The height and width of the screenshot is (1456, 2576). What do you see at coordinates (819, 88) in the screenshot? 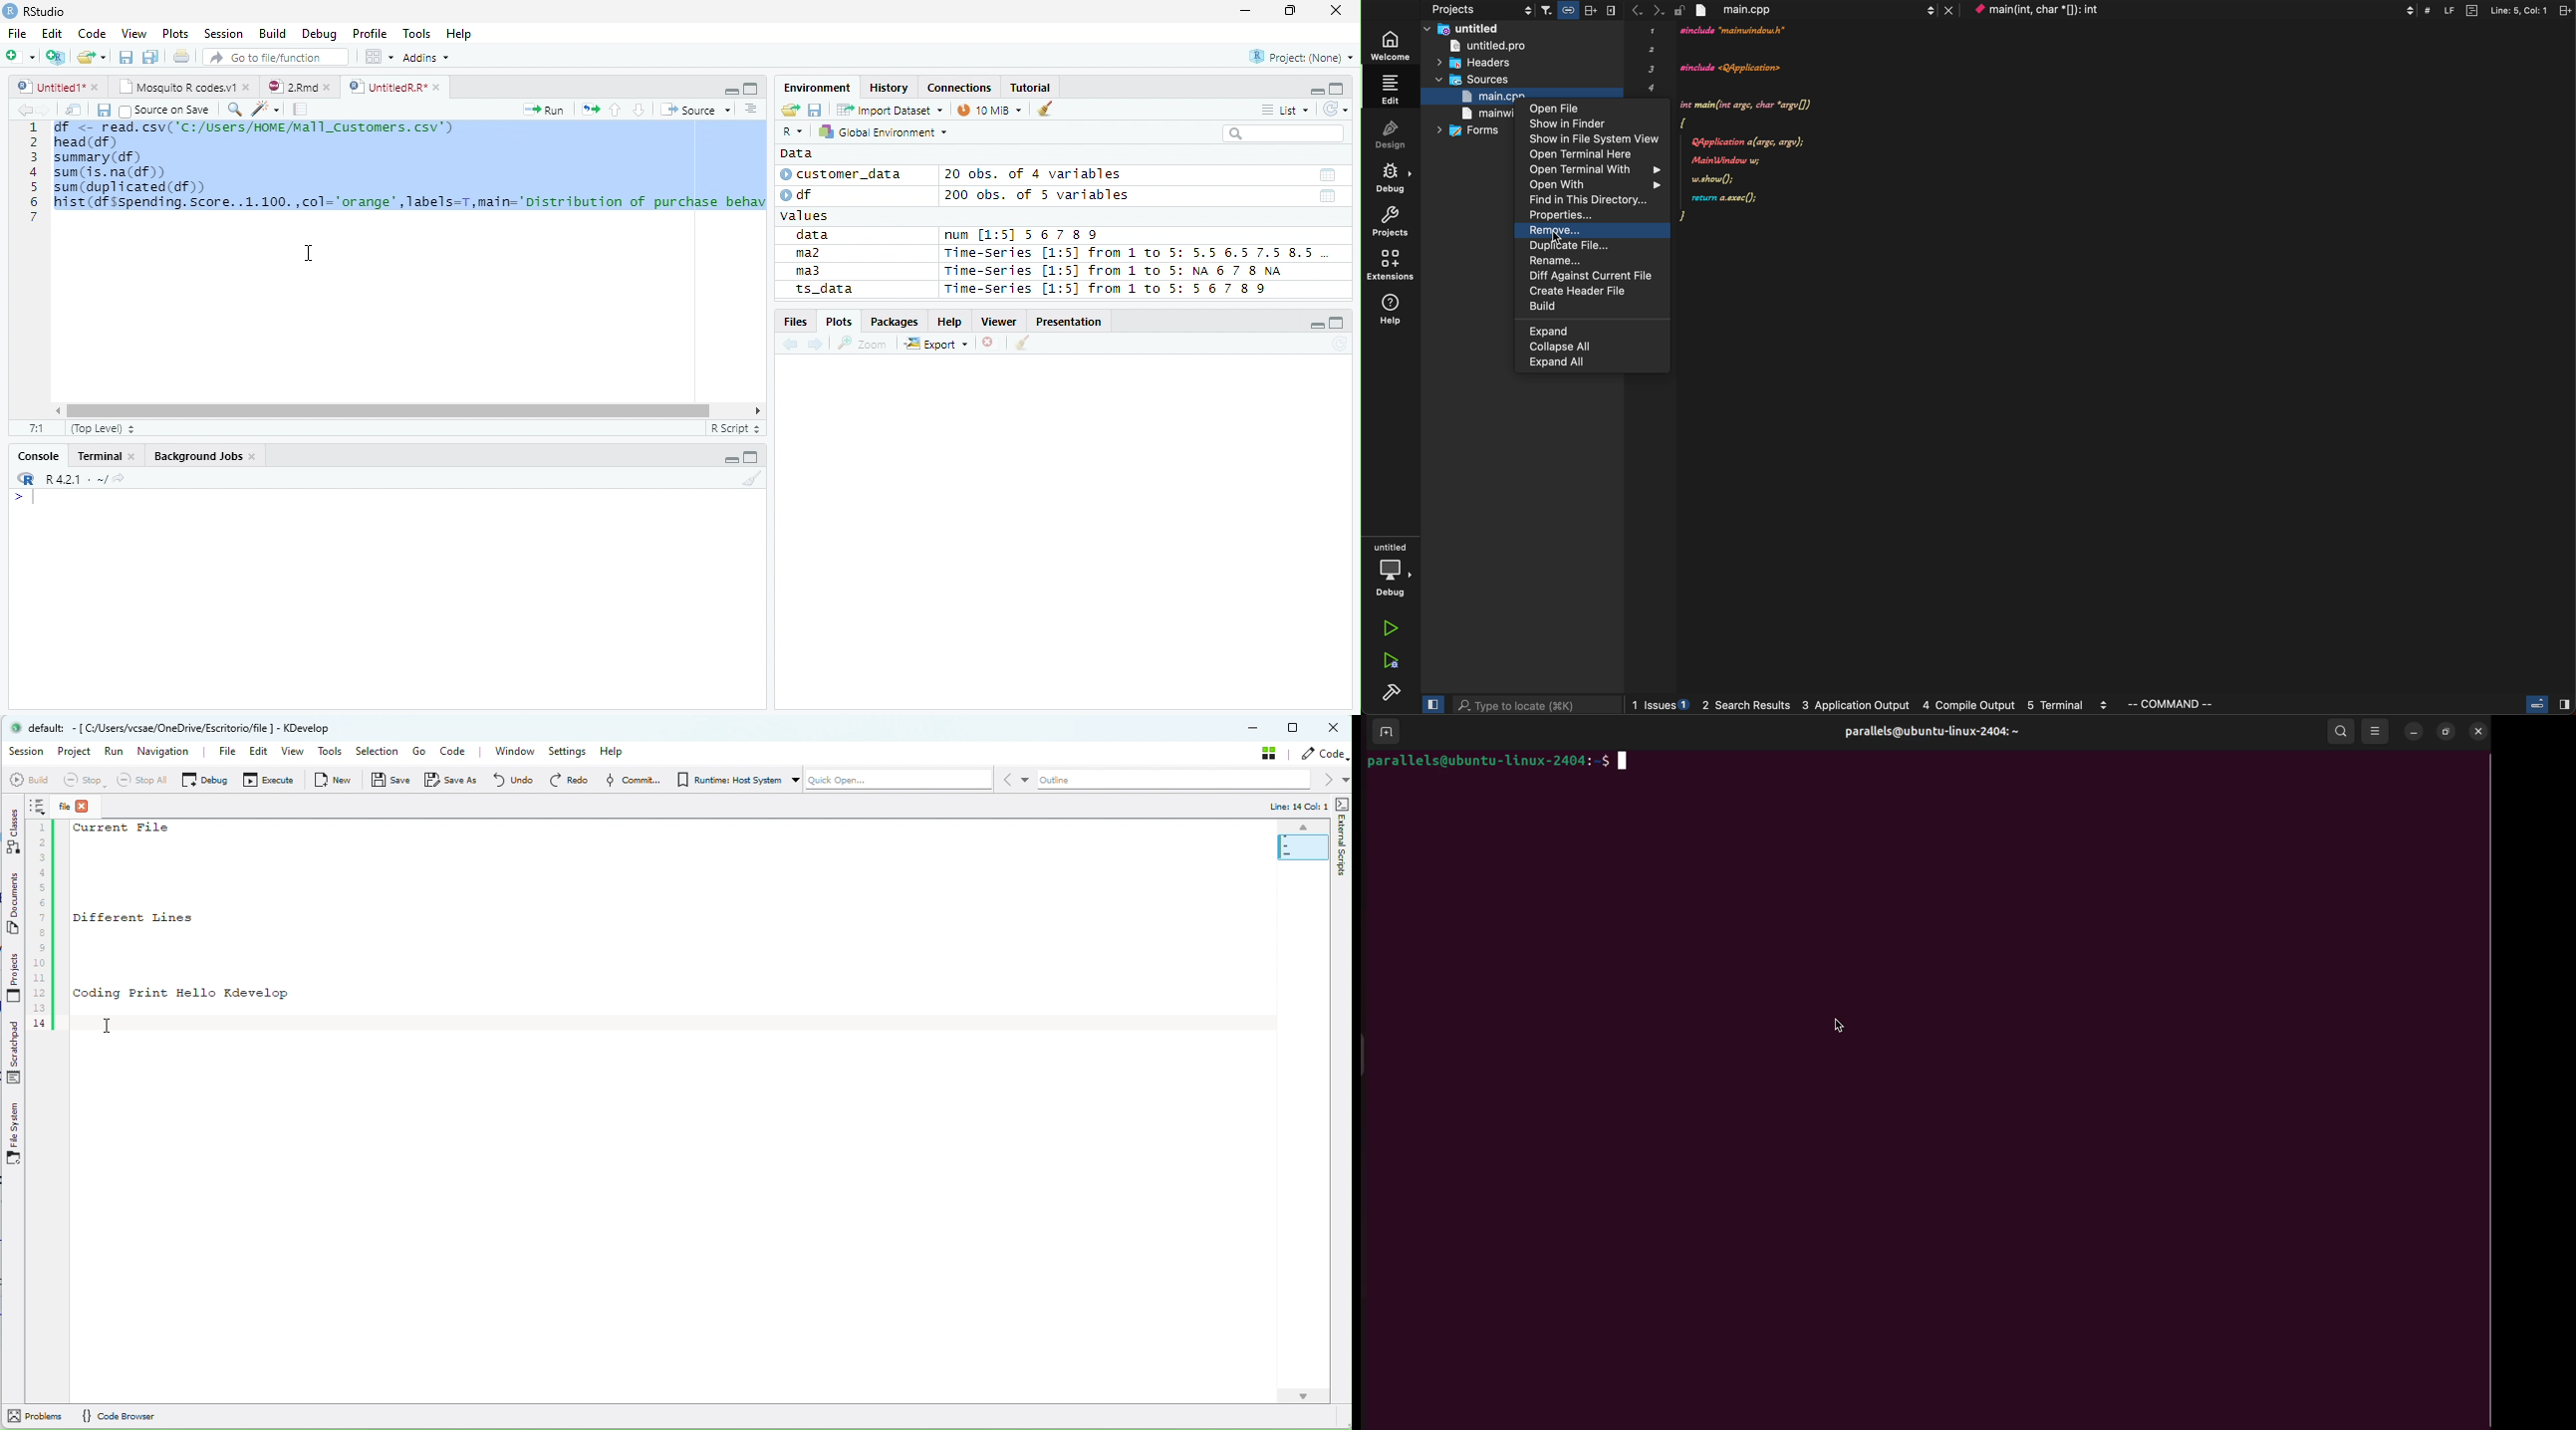
I see `Environment` at bounding box center [819, 88].